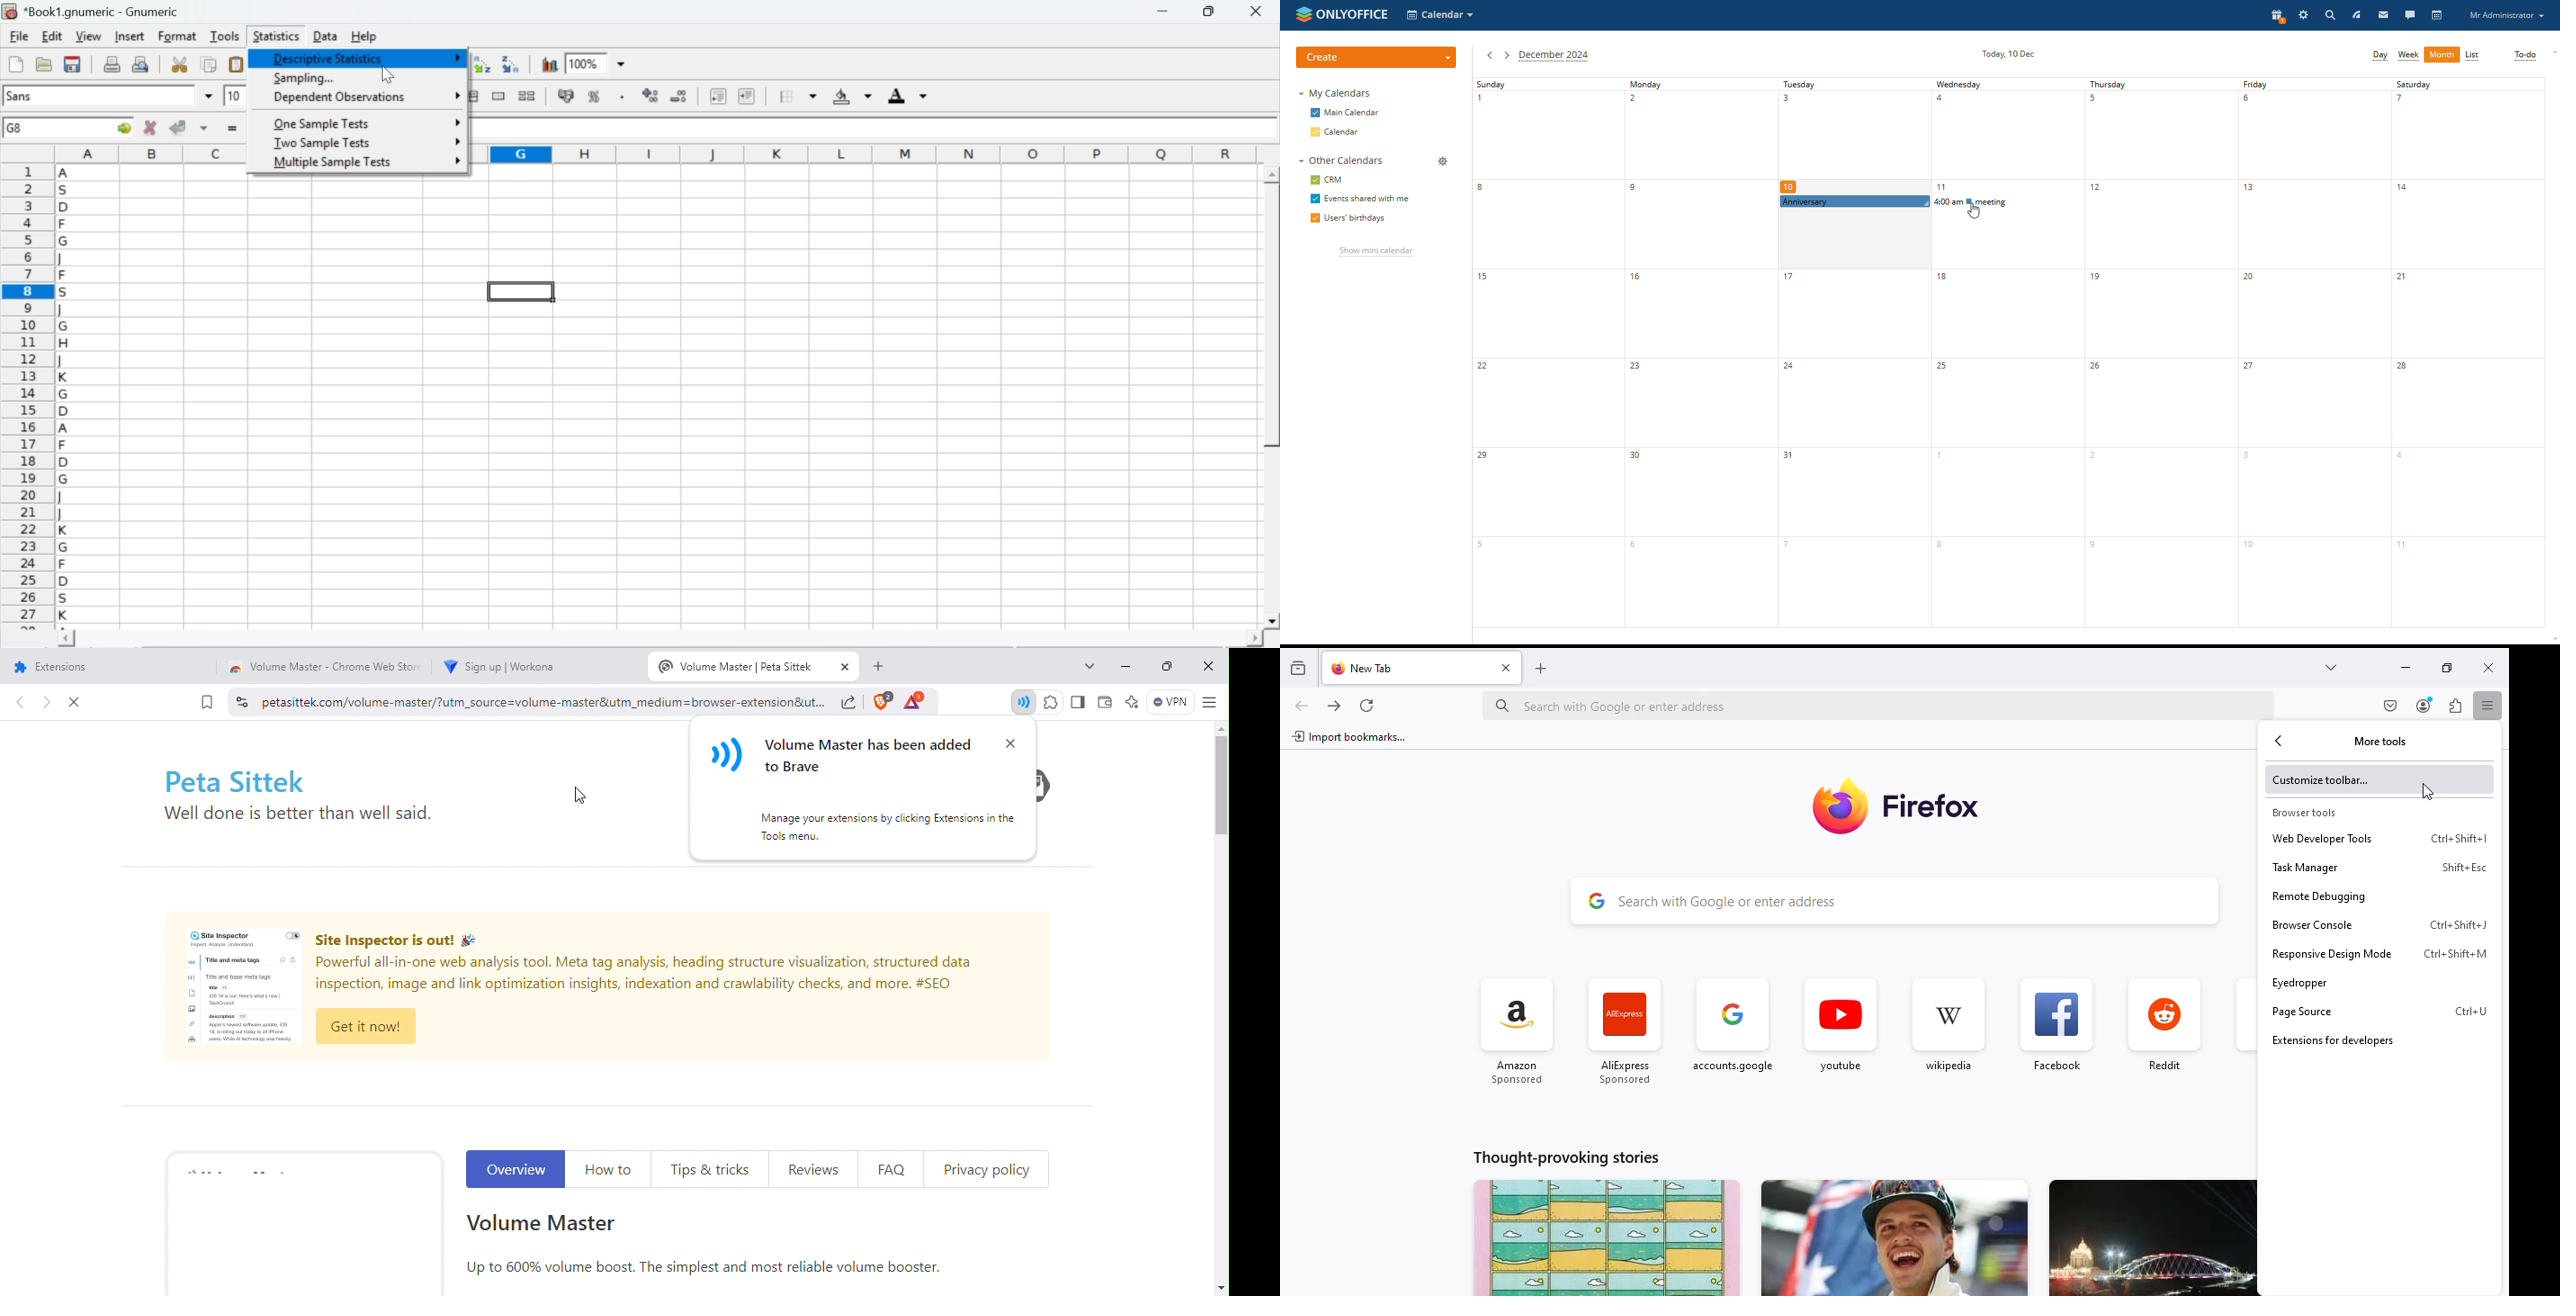  Describe the element at coordinates (274, 36) in the screenshot. I see `statistics` at that location.